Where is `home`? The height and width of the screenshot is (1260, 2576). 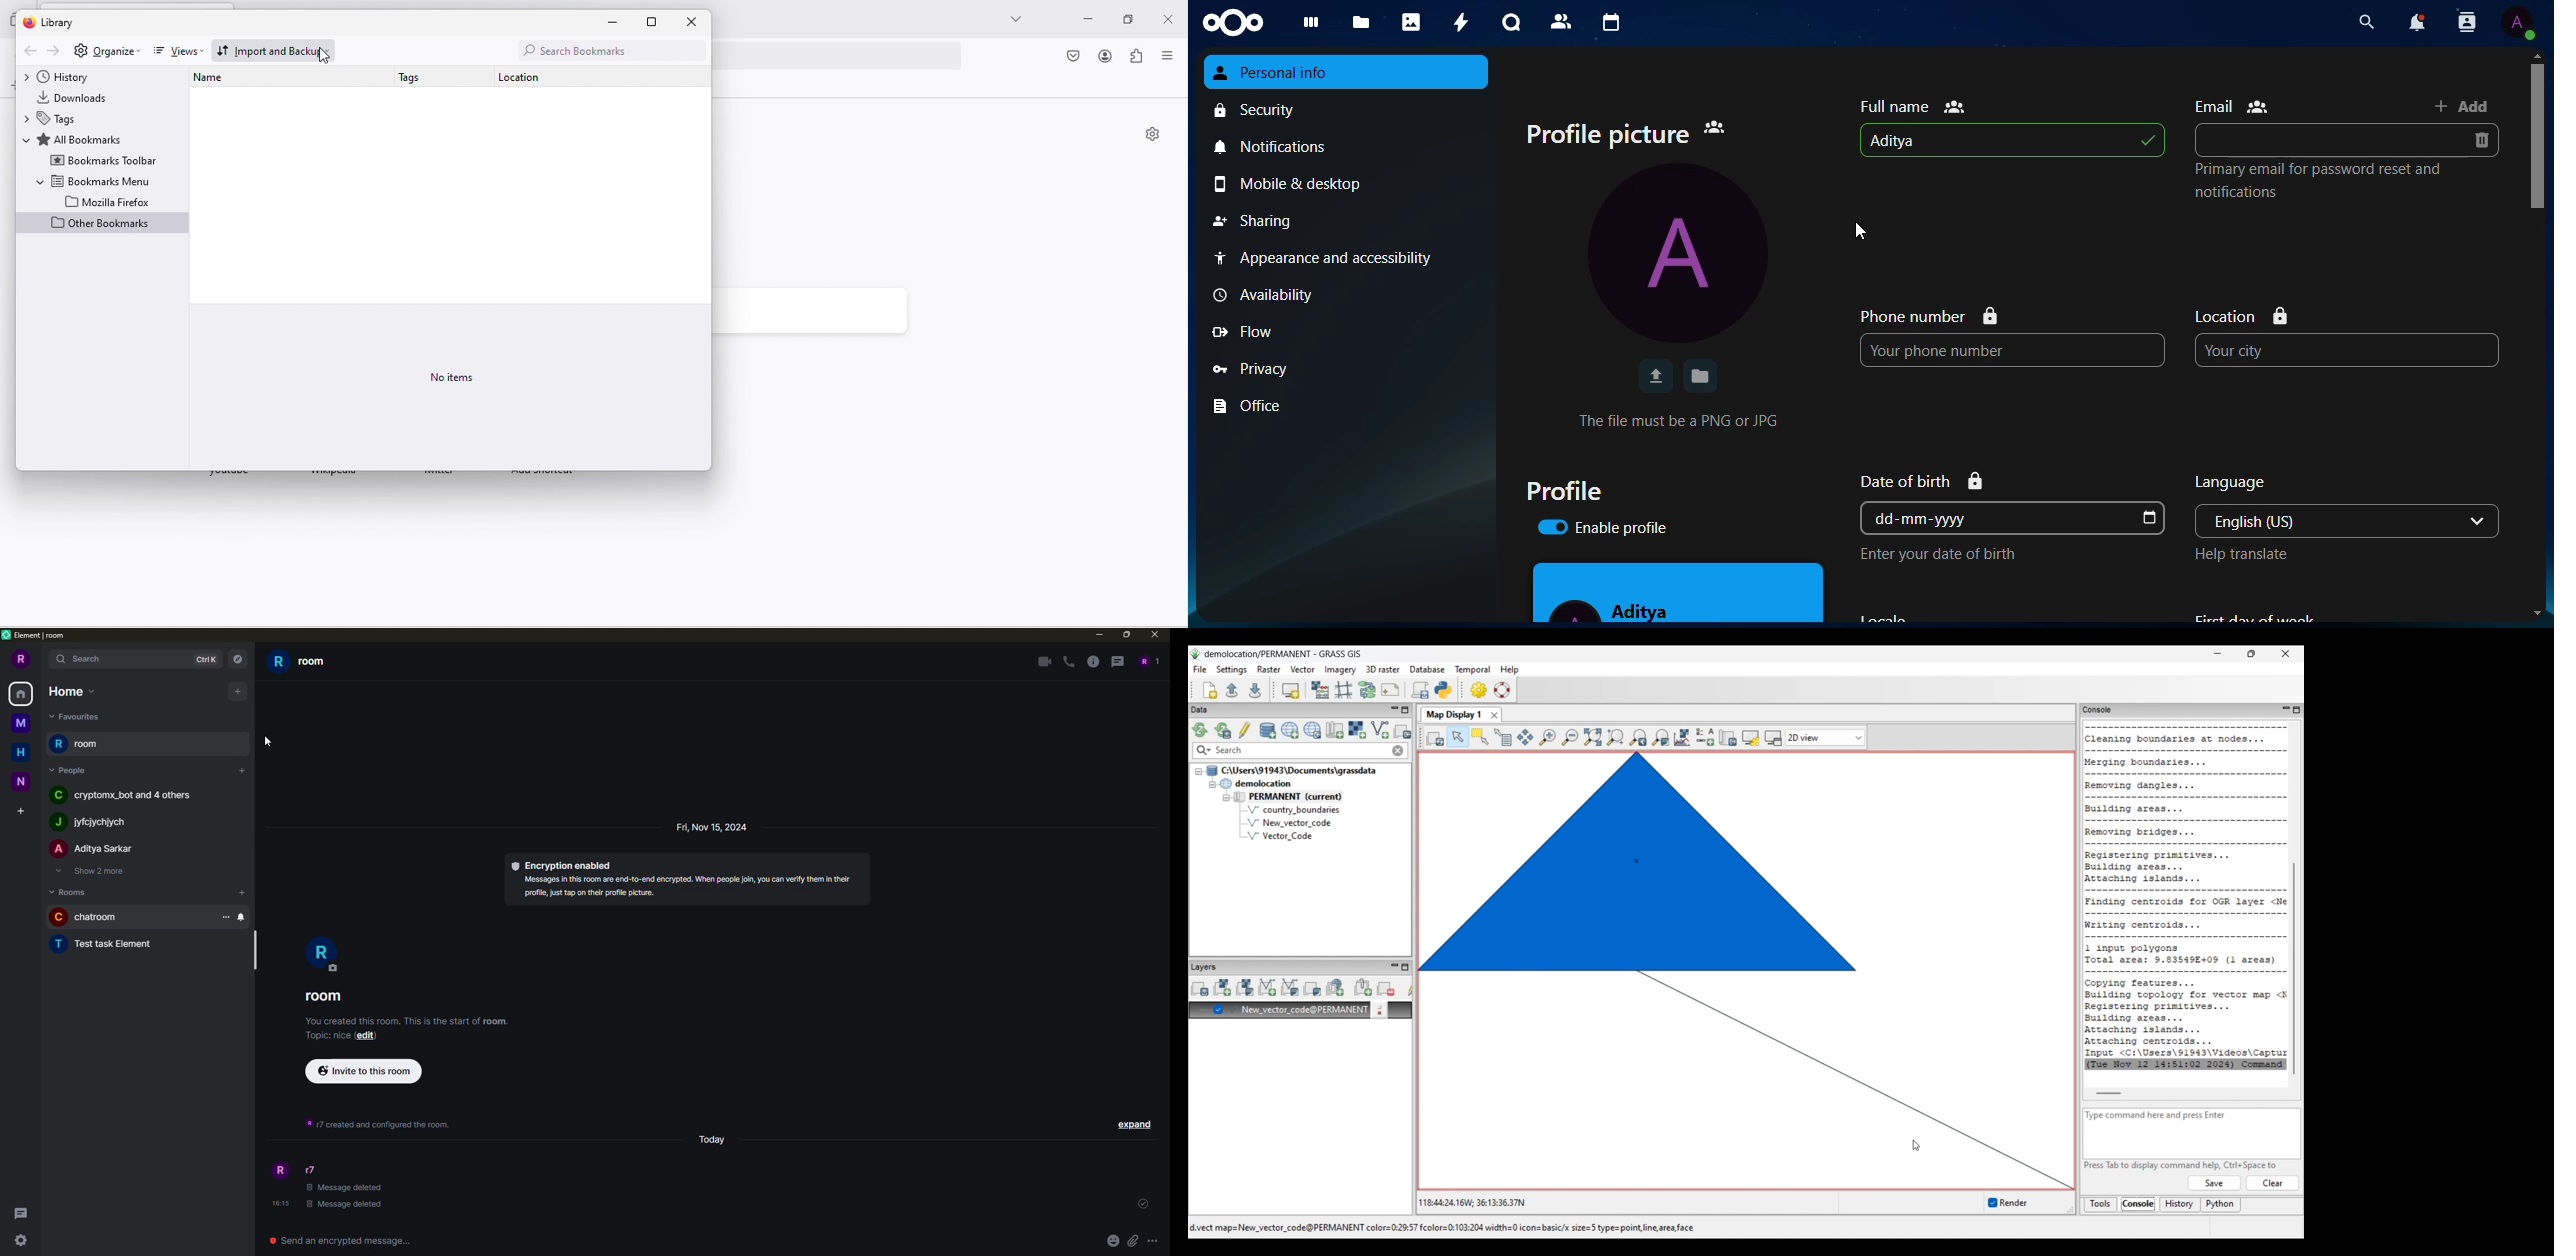 home is located at coordinates (70, 691).